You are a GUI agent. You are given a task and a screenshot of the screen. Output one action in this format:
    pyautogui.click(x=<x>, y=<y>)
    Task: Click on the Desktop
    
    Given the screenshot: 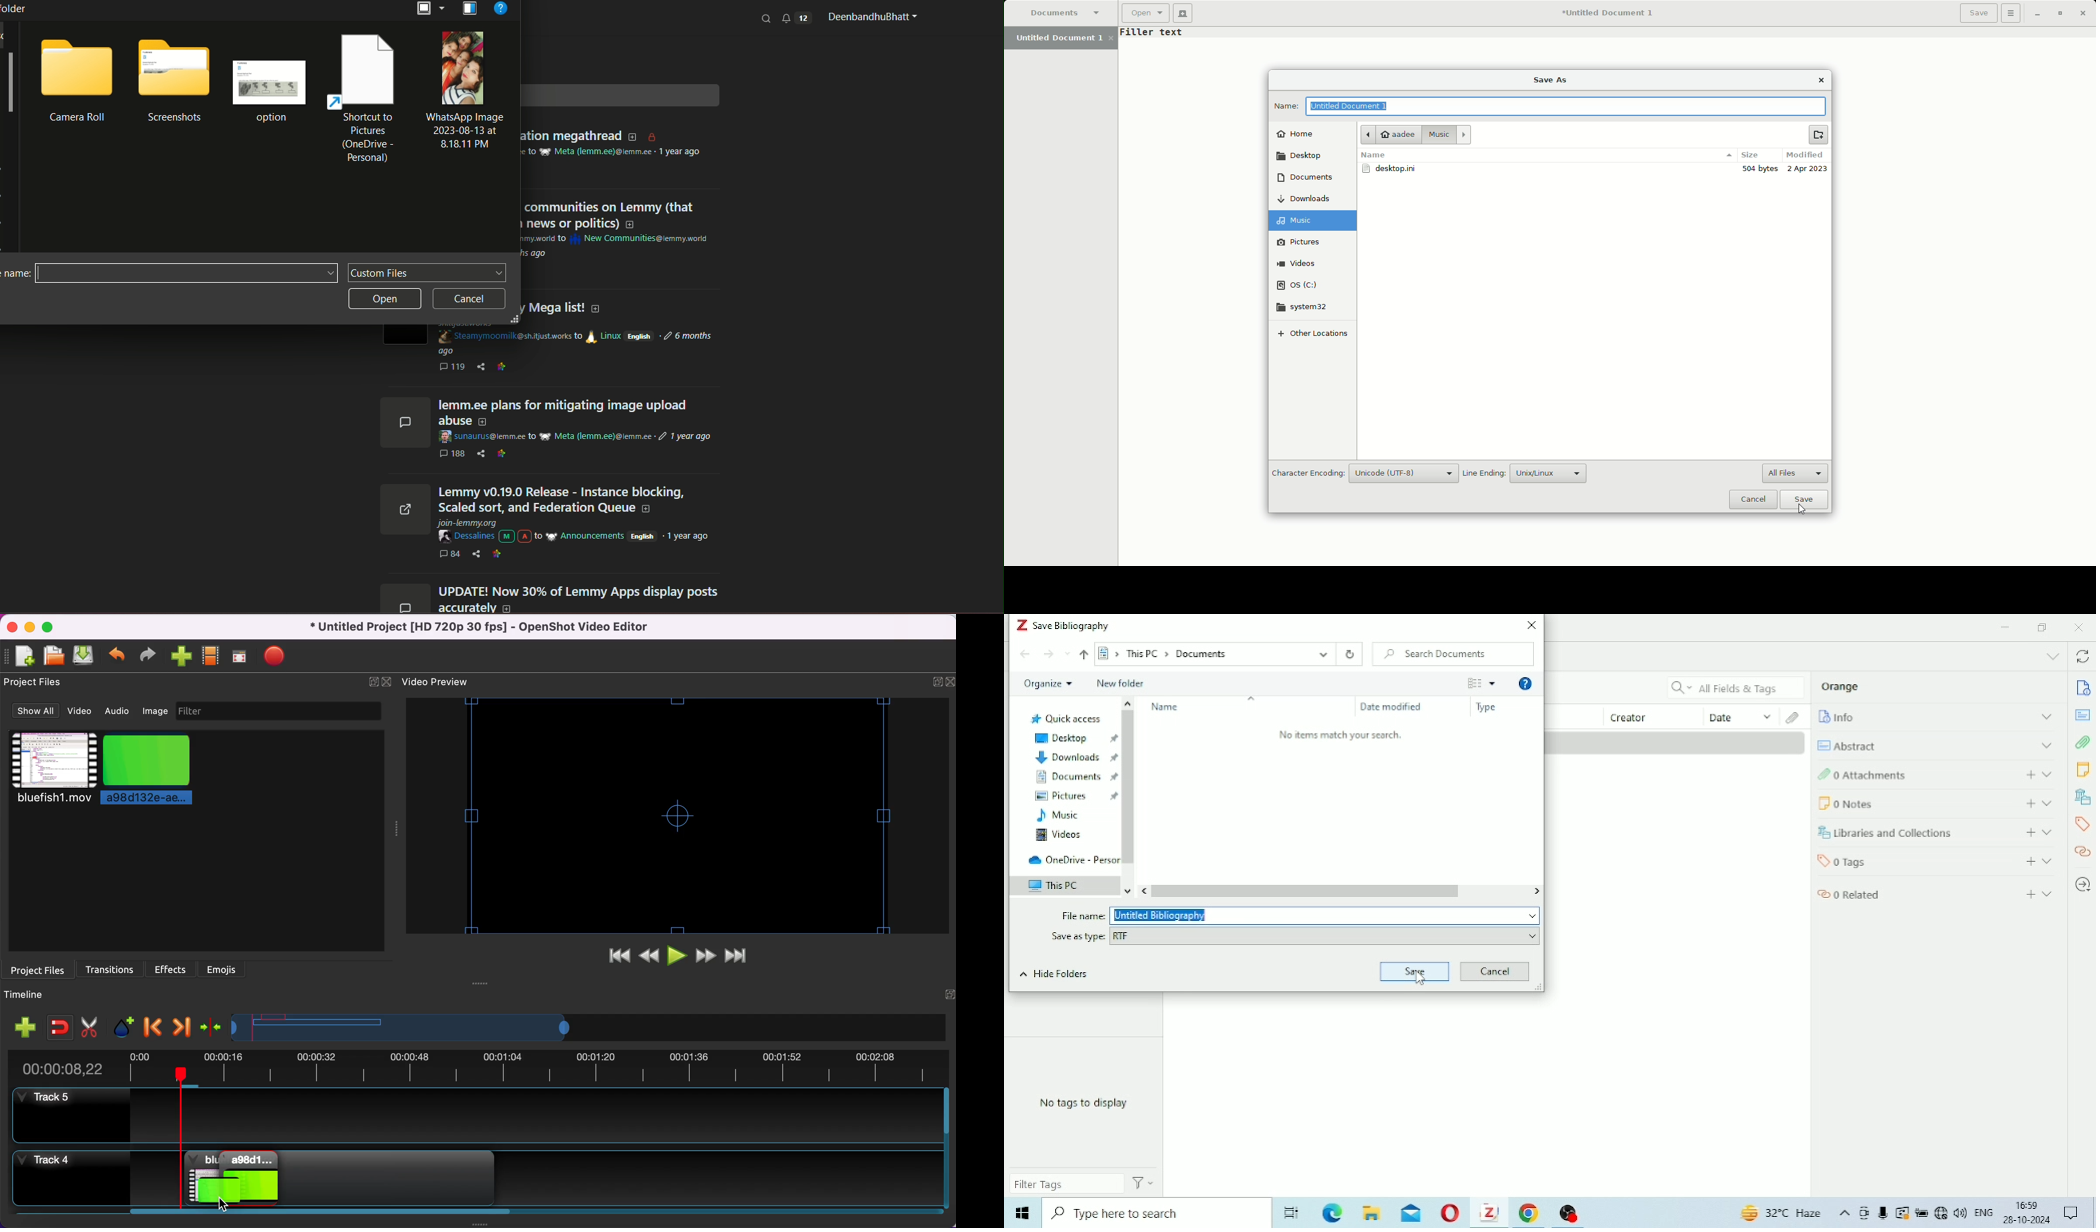 What is the action you would take?
    pyautogui.click(x=1299, y=158)
    